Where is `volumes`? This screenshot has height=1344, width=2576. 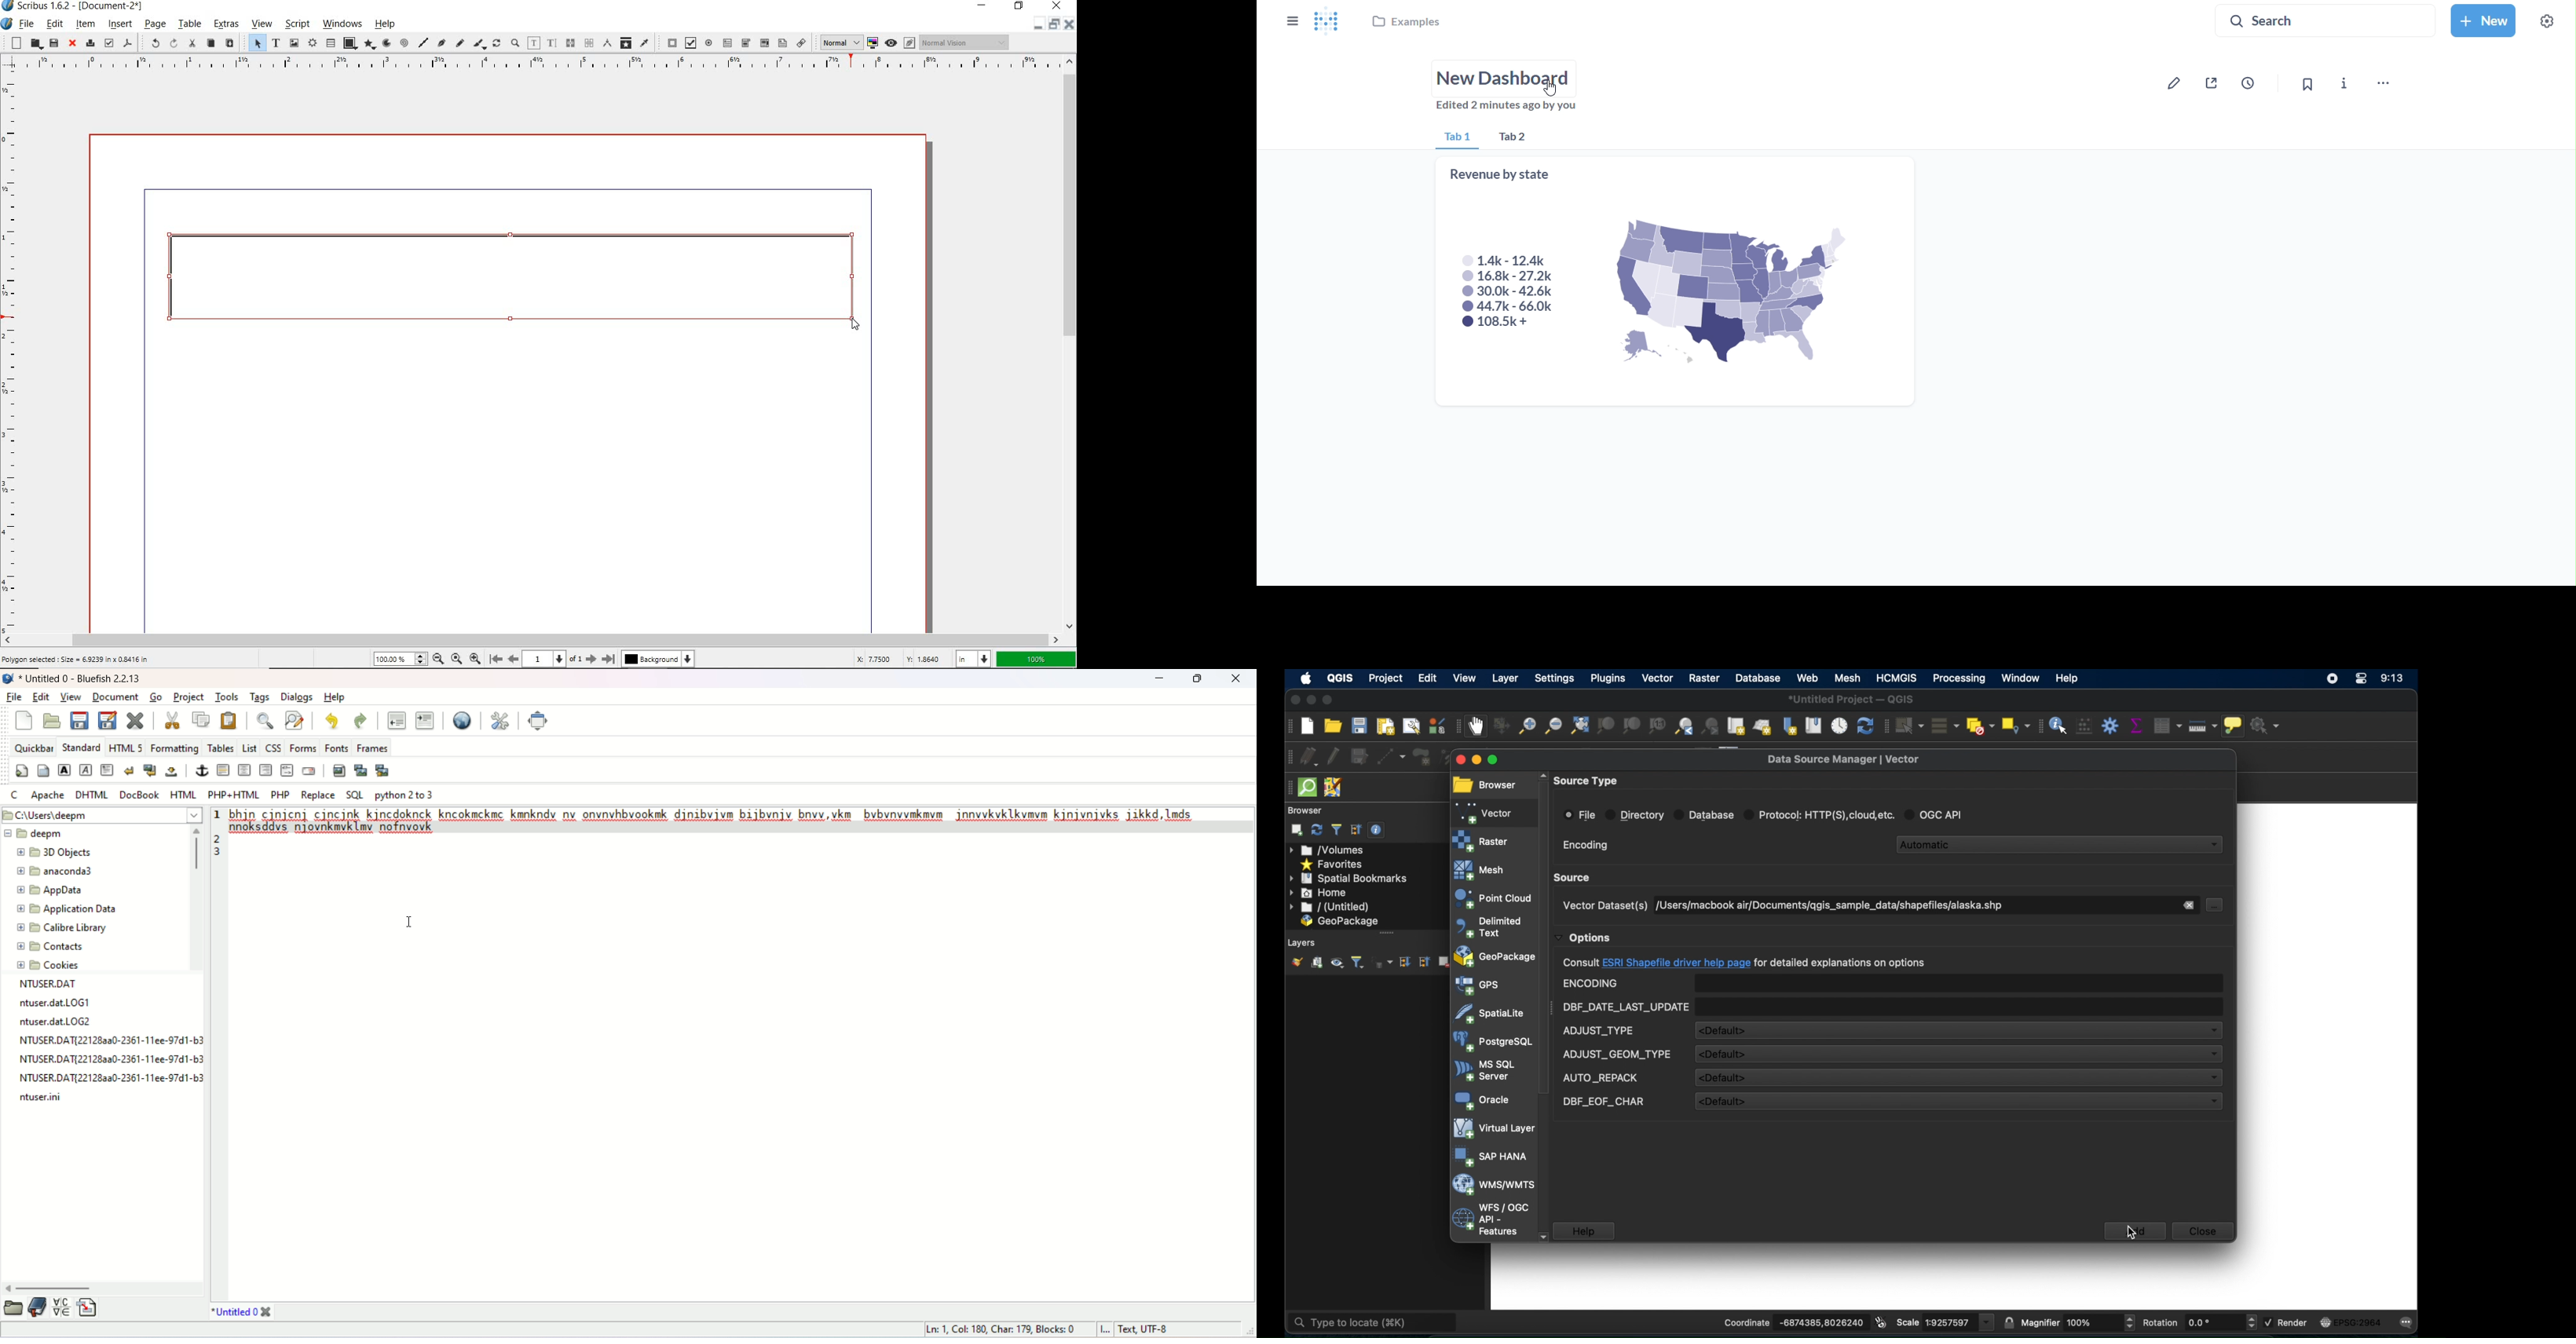 volumes is located at coordinates (1332, 850).